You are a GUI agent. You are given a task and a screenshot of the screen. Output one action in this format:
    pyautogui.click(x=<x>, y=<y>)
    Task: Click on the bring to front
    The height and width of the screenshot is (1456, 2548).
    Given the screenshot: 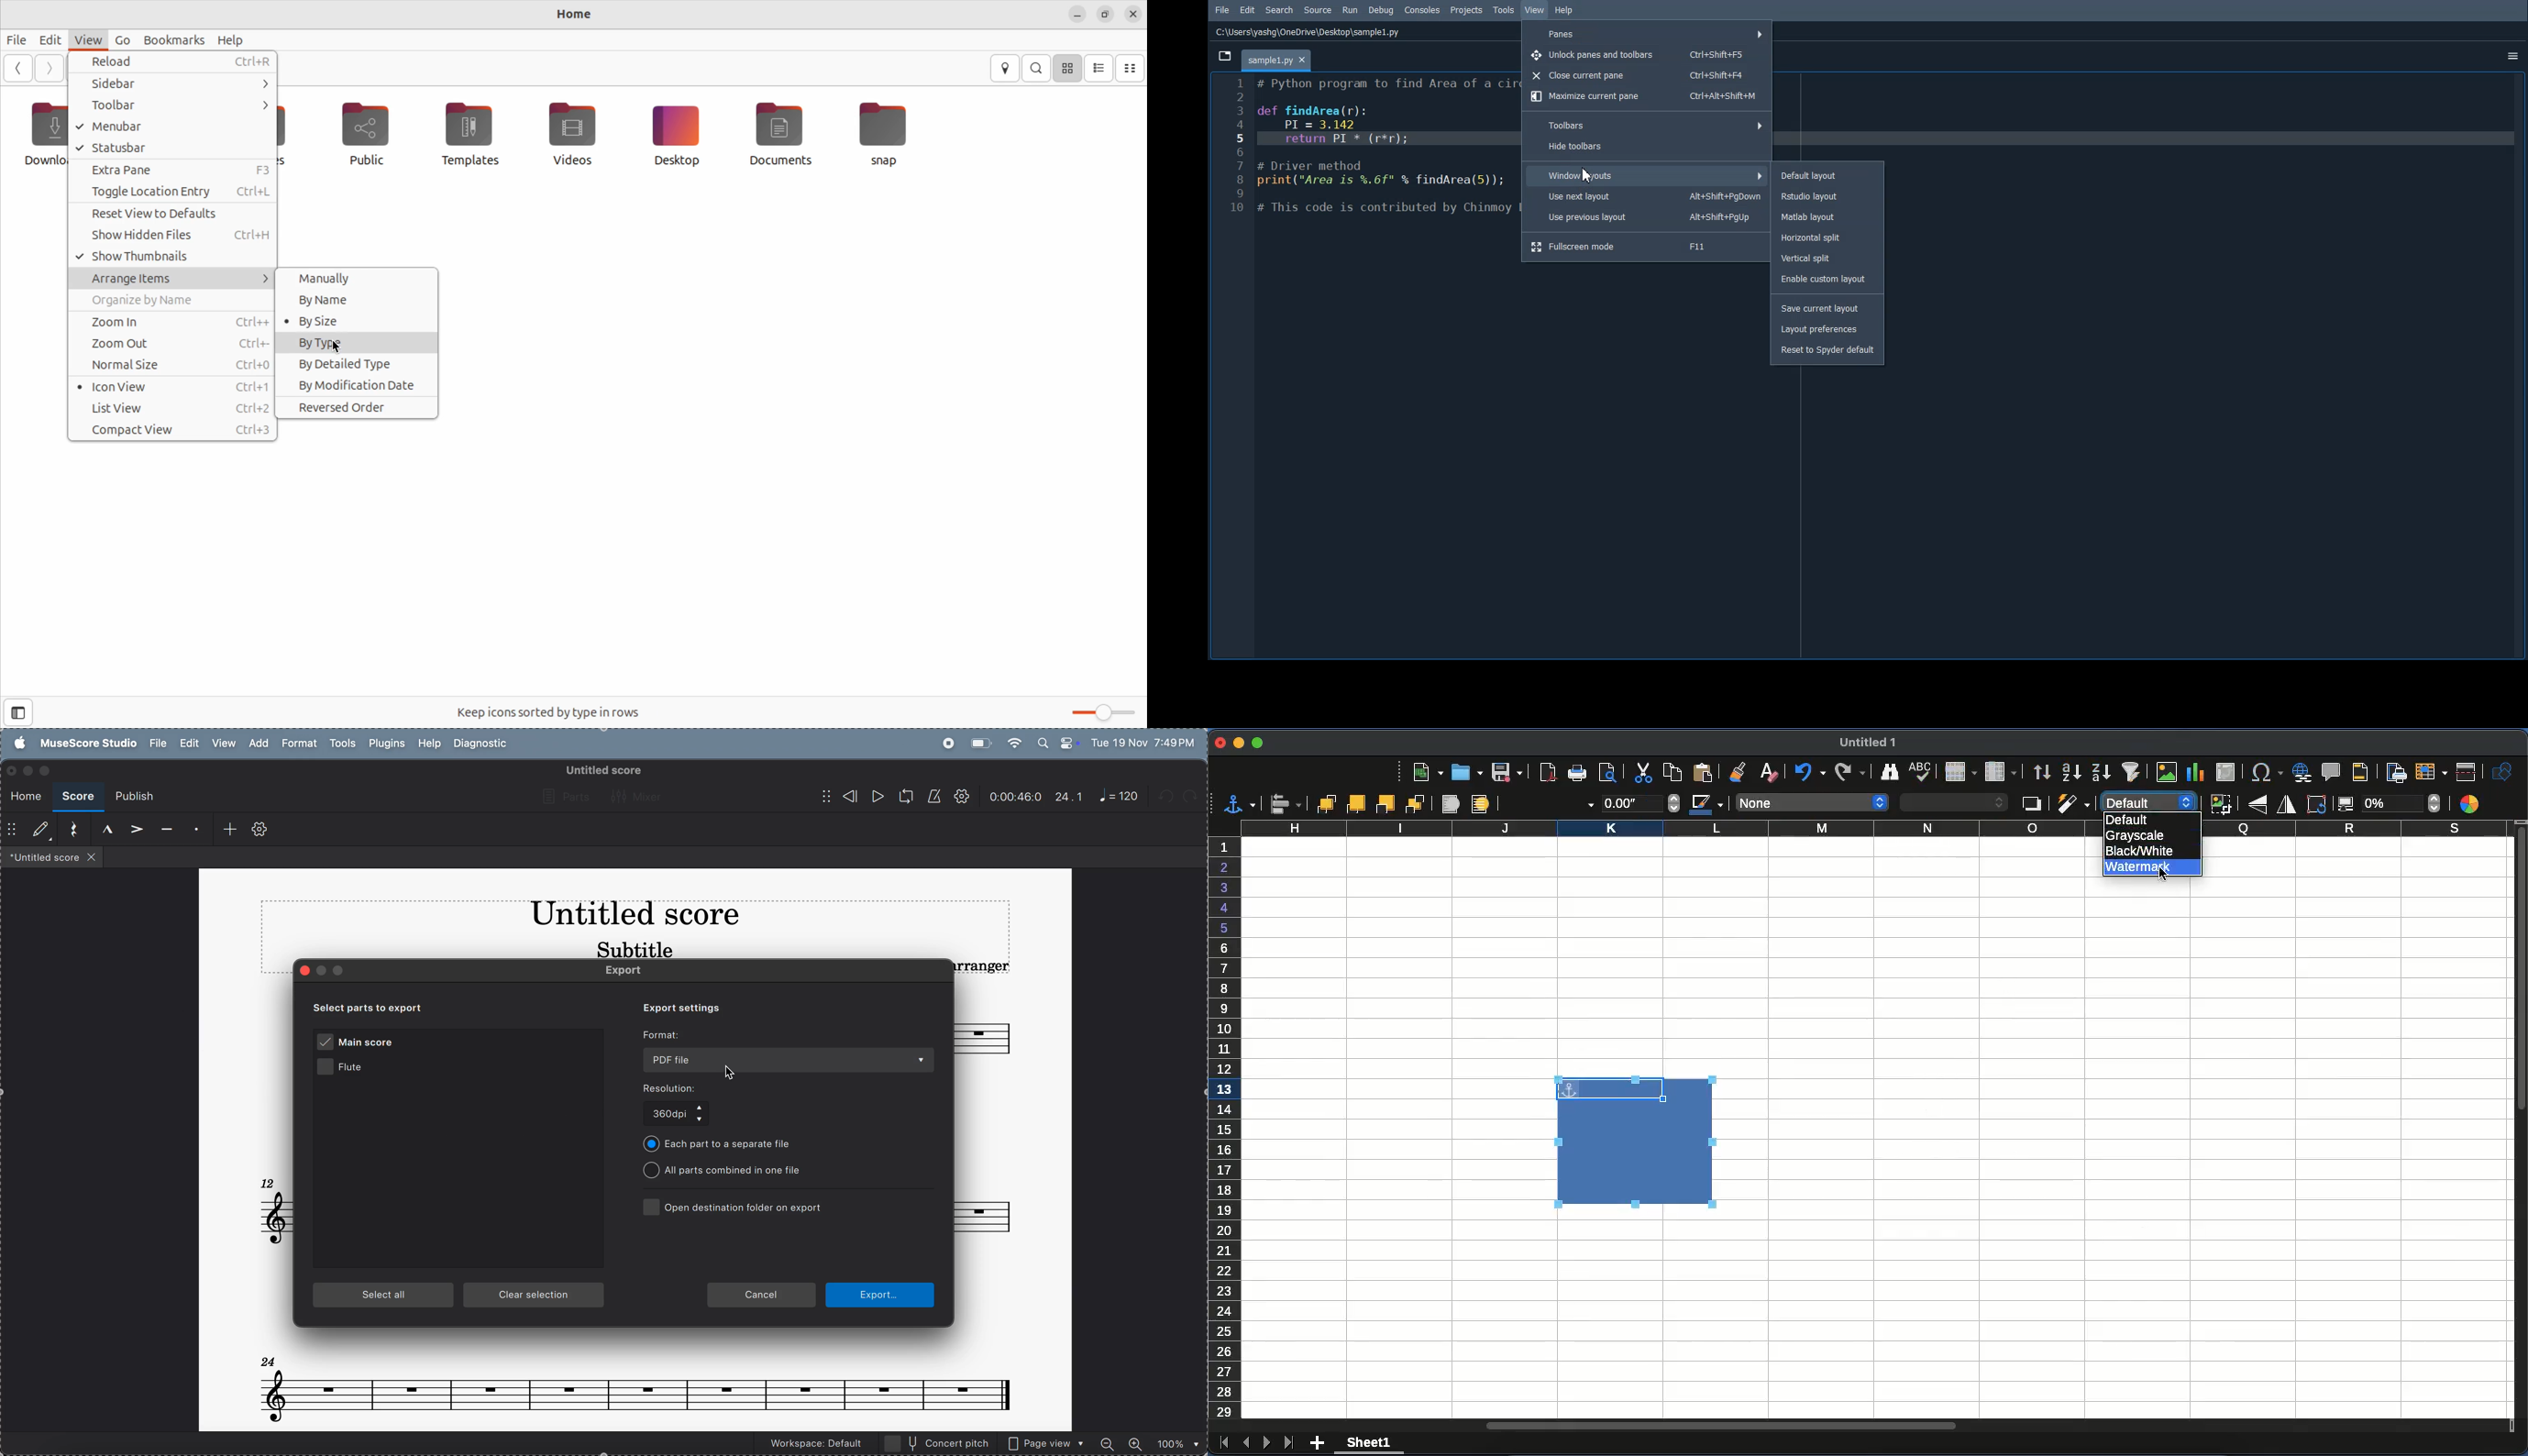 What is the action you would take?
    pyautogui.click(x=1323, y=804)
    